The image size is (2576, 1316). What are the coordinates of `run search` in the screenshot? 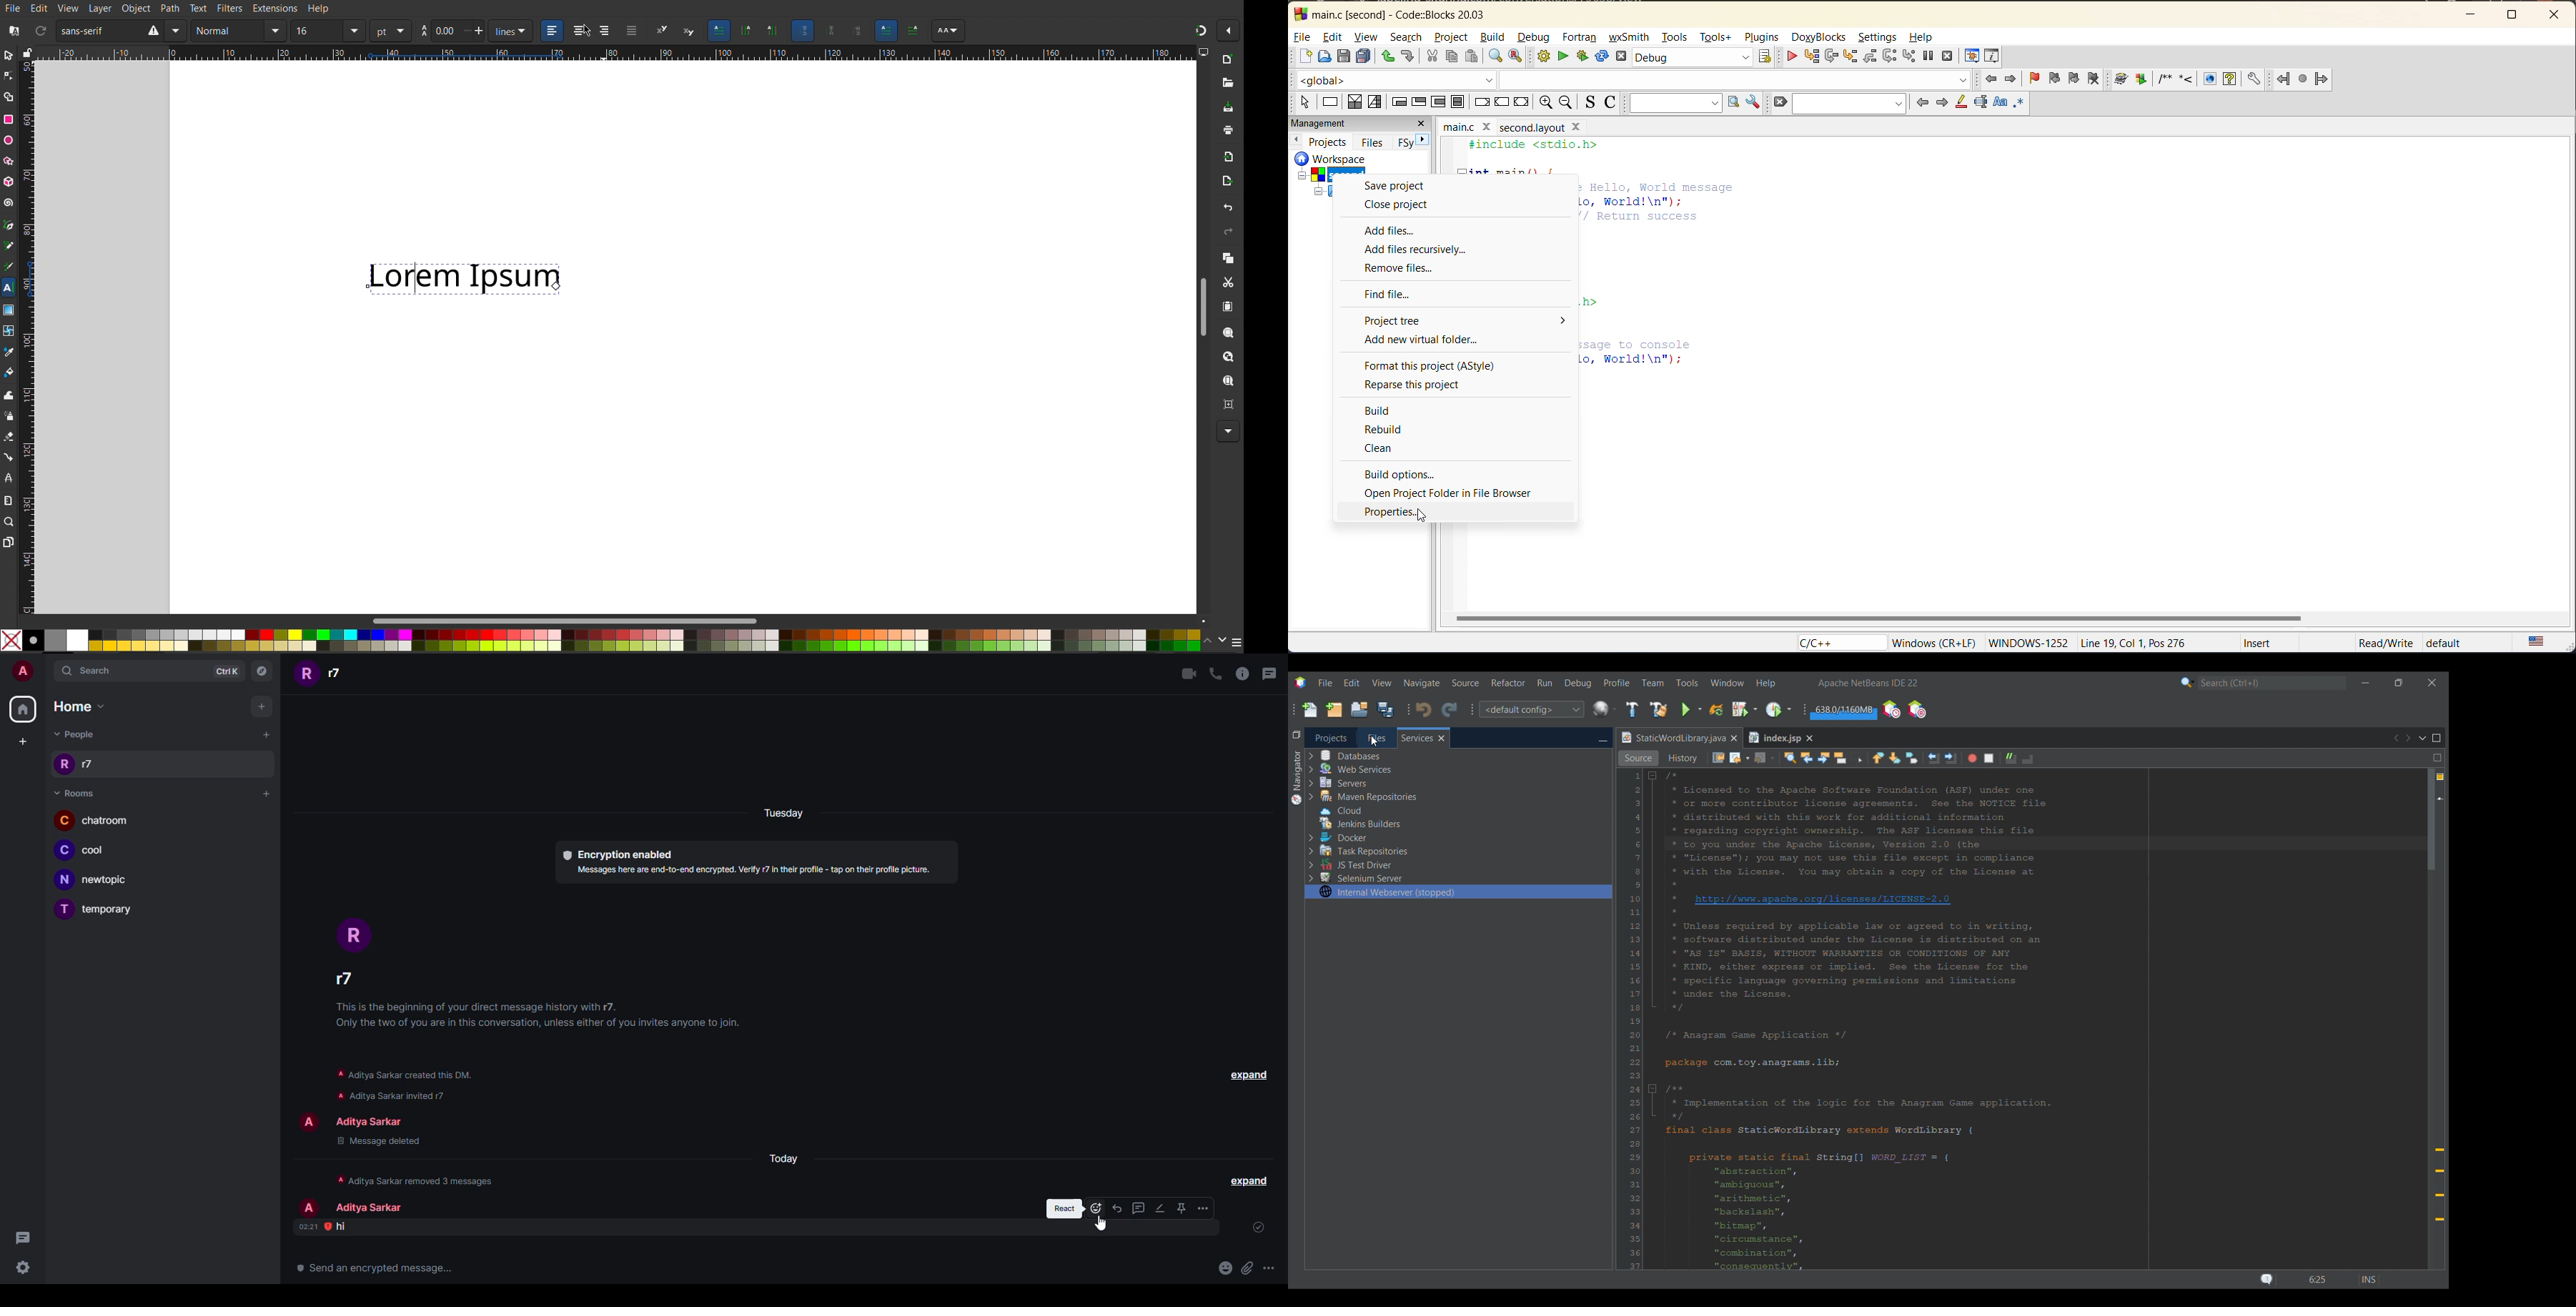 It's located at (1733, 102).